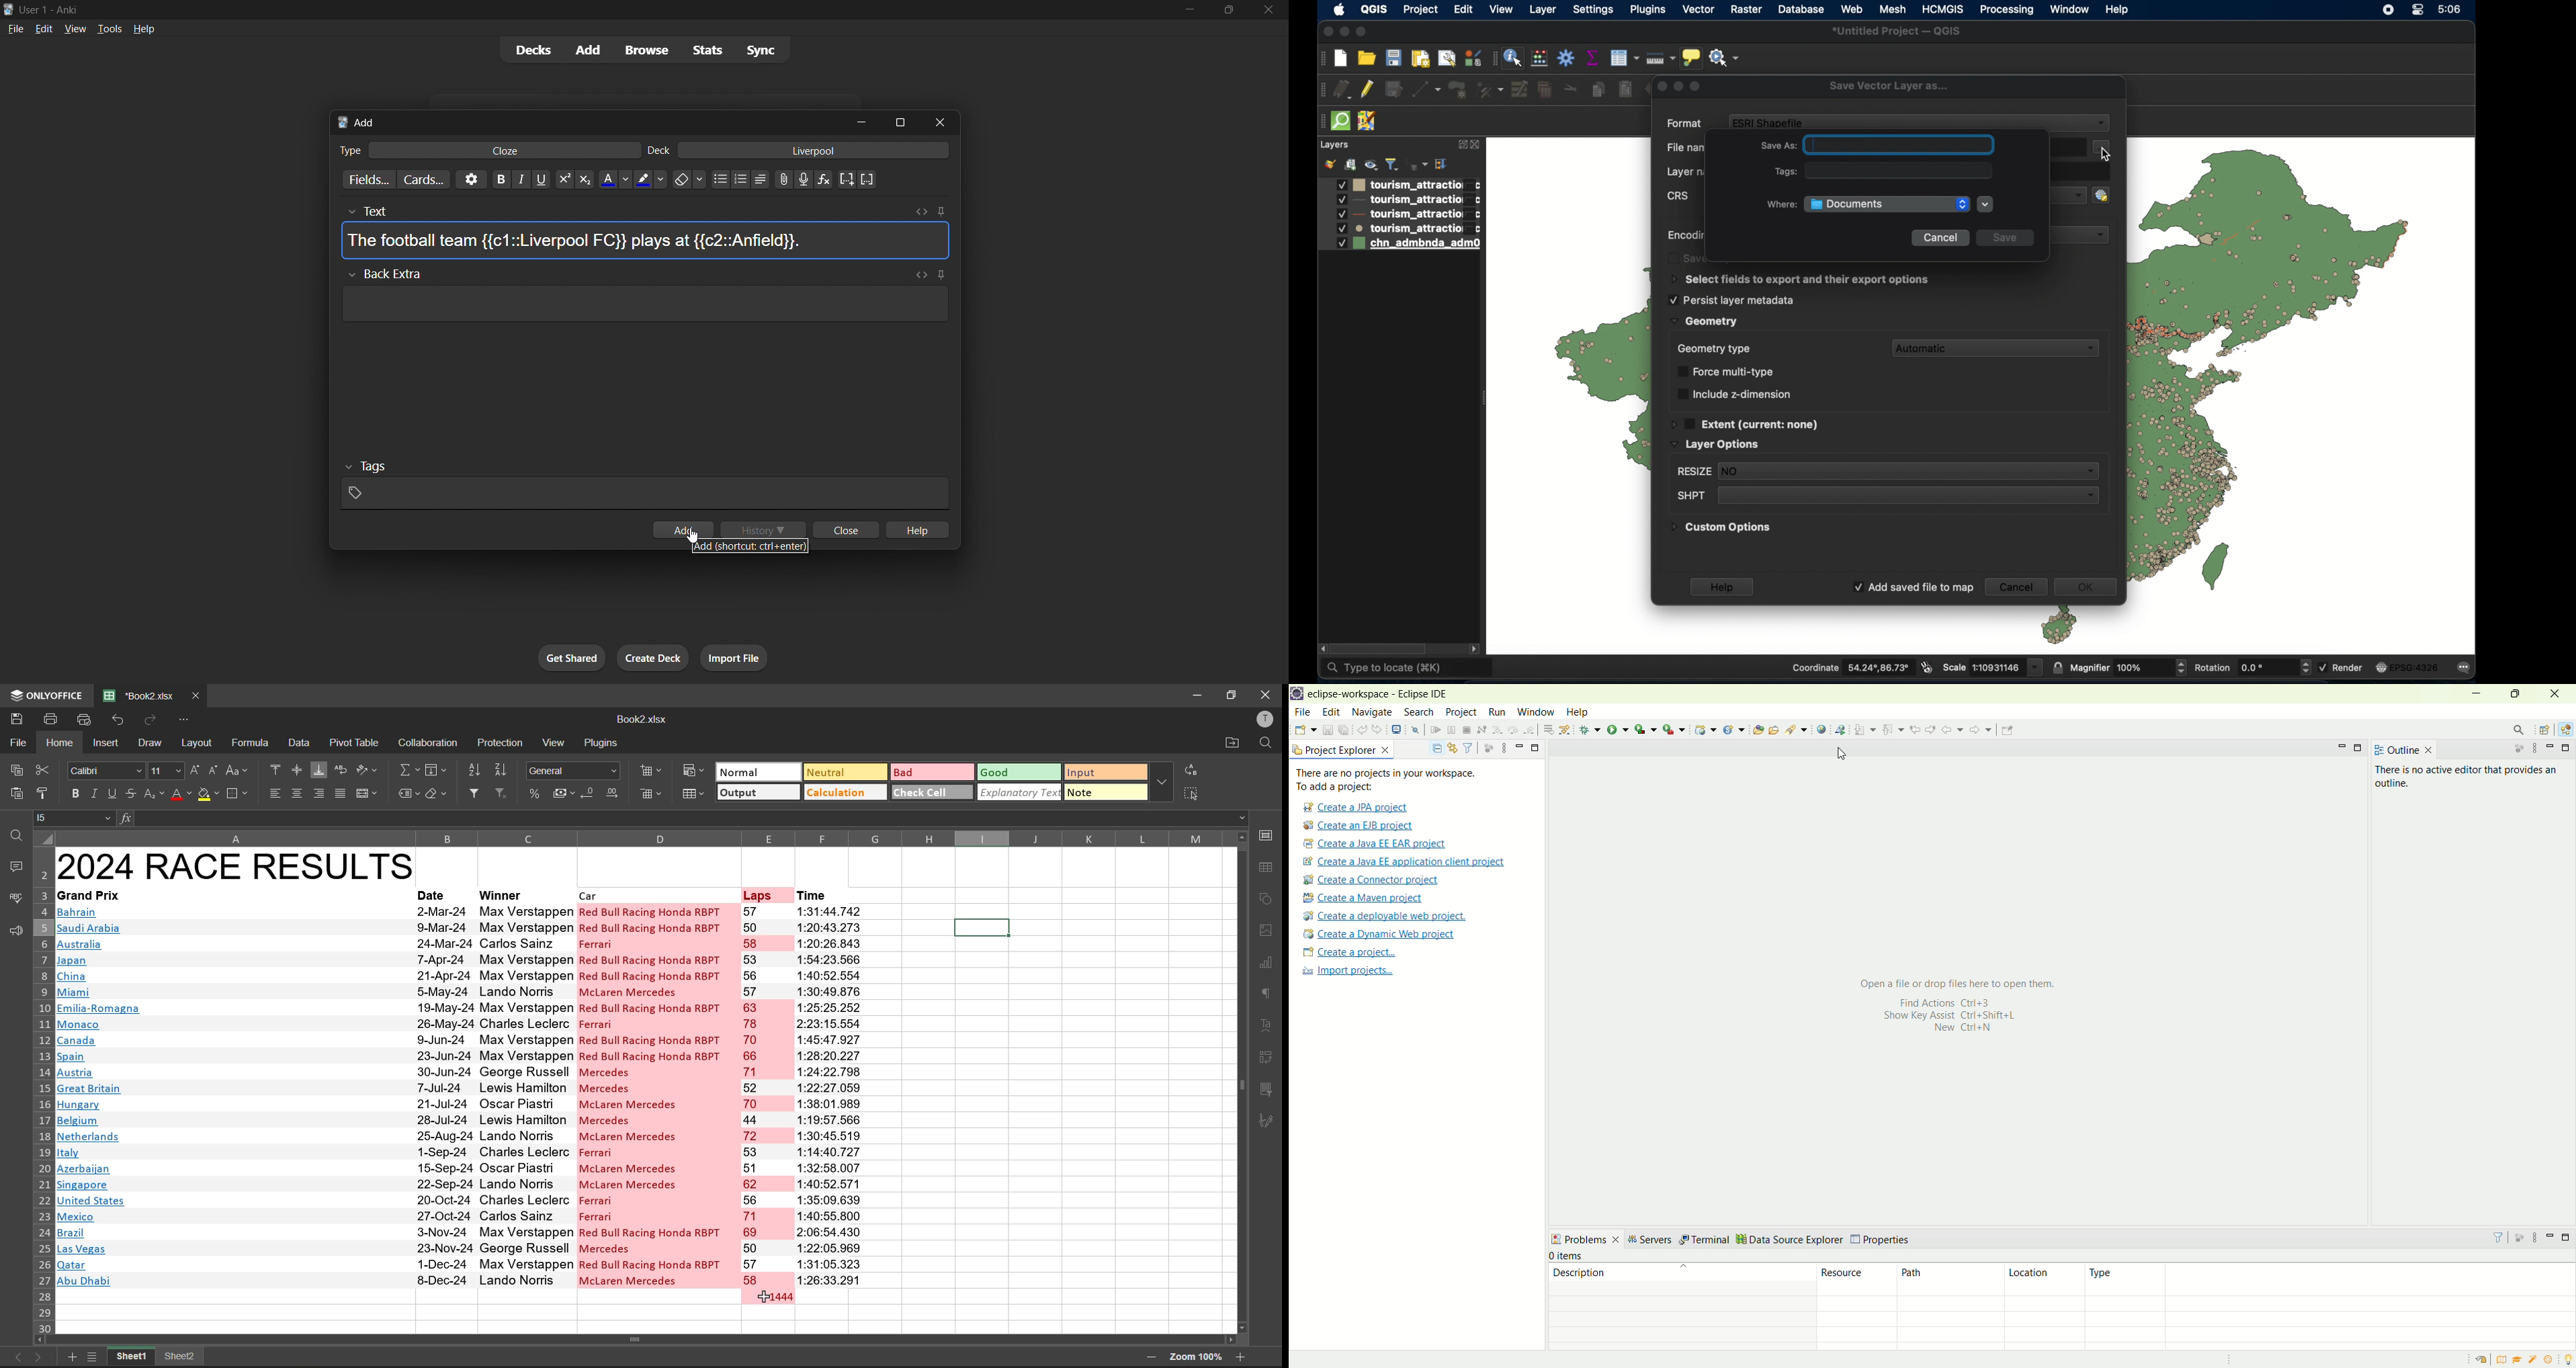  Describe the element at coordinates (1240, 1358) in the screenshot. I see `zoom in` at that location.